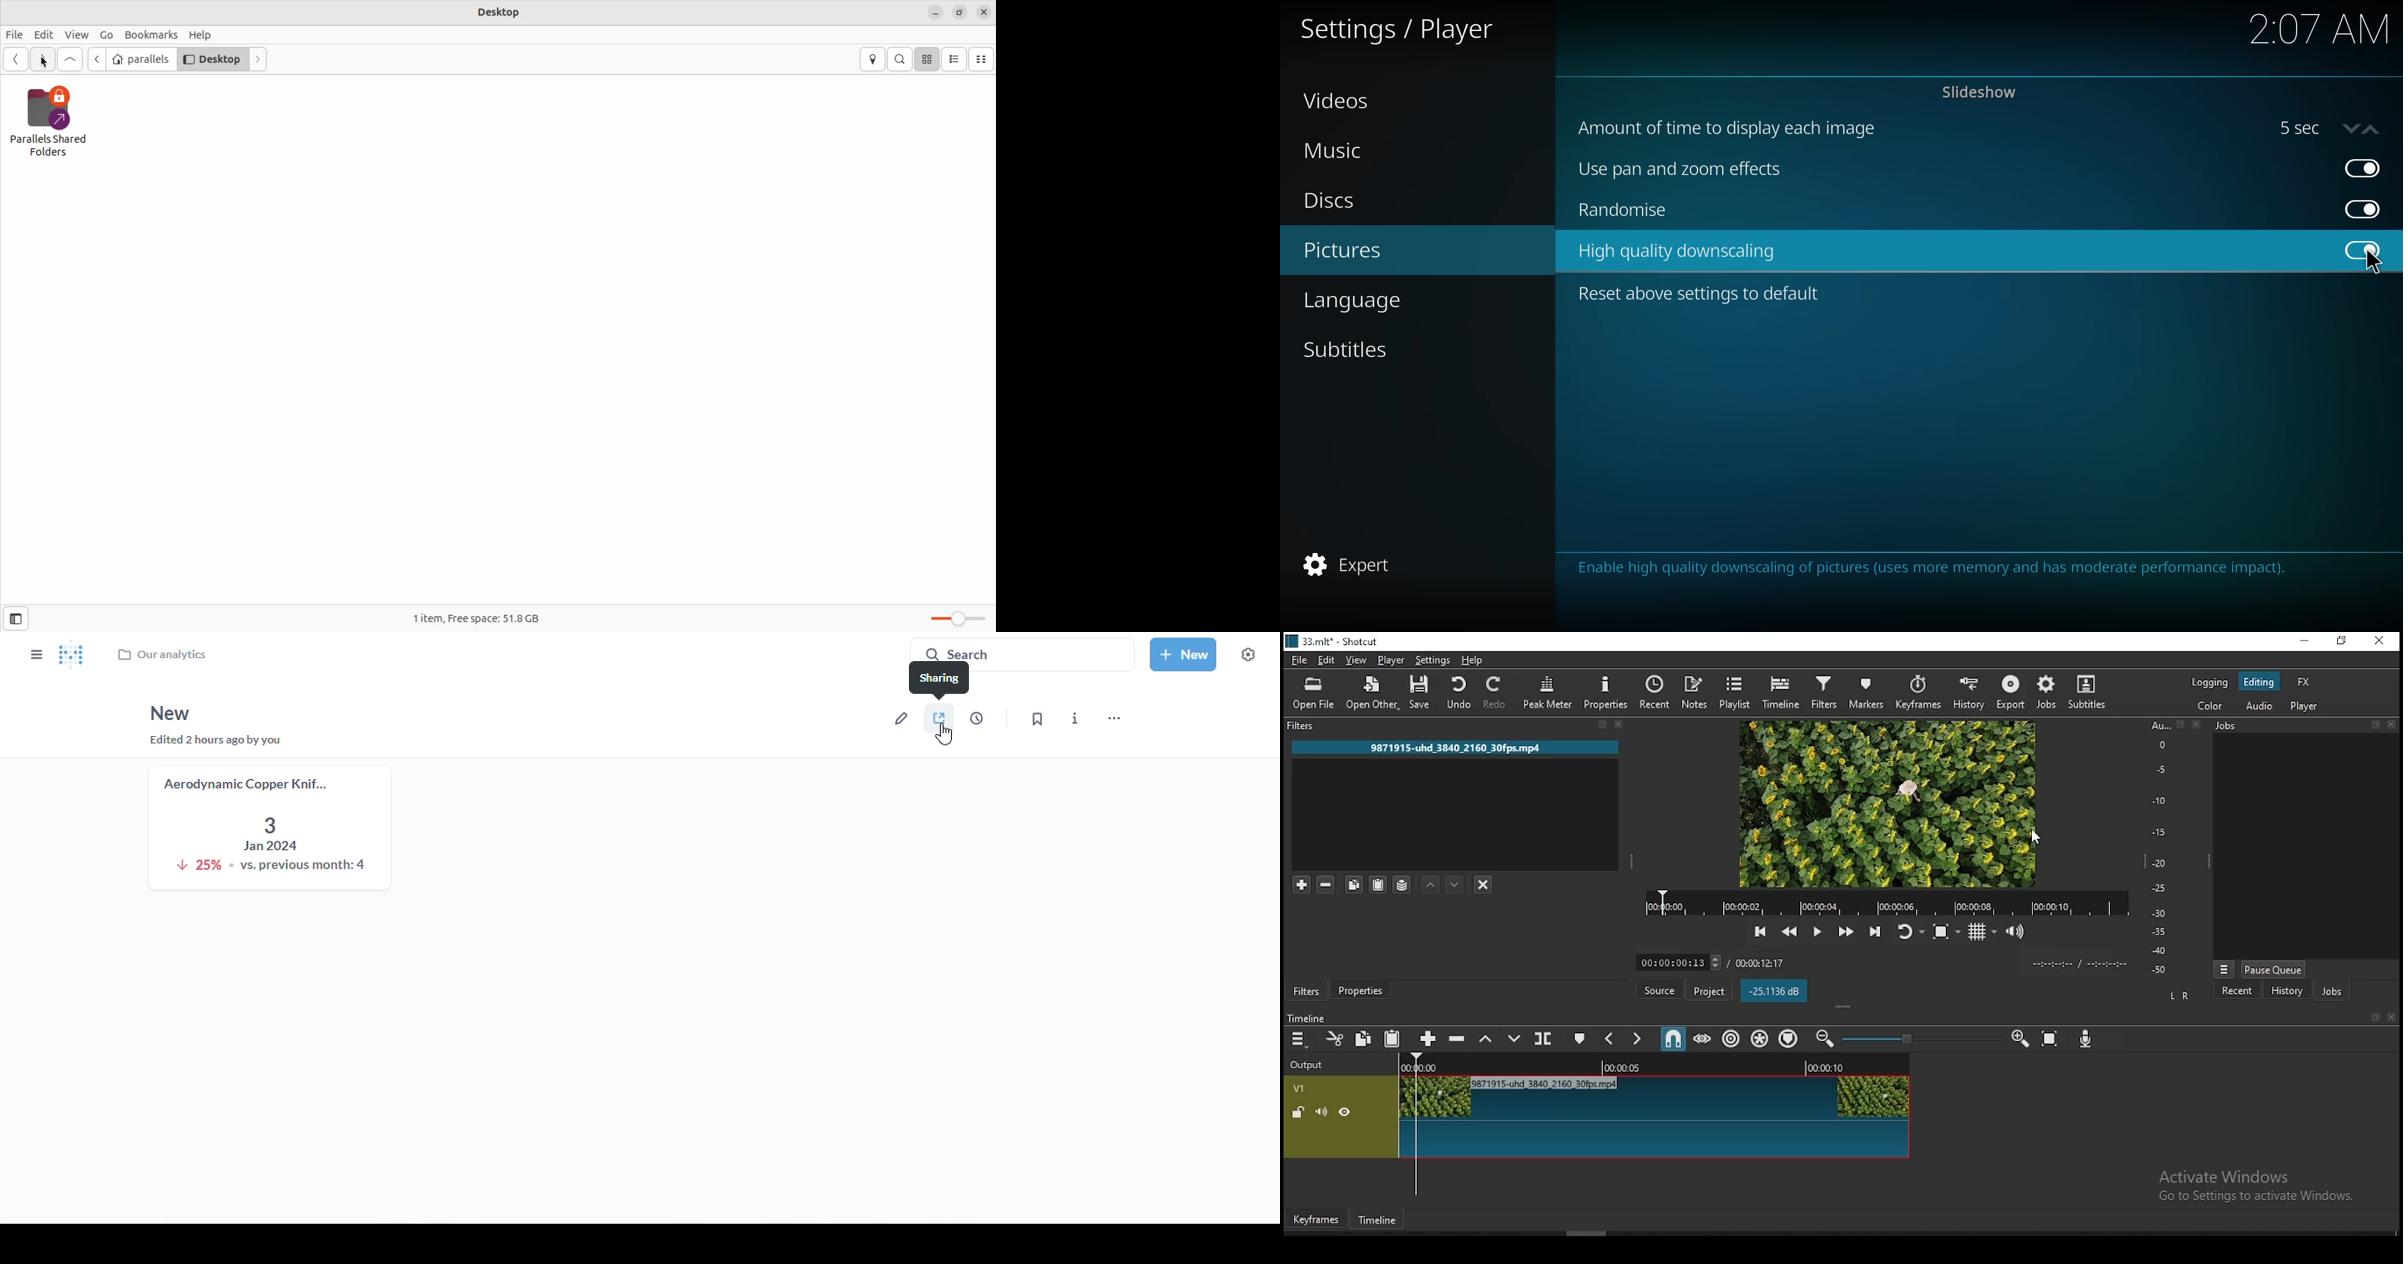 This screenshot has height=1288, width=2408. What do you see at coordinates (1825, 693) in the screenshot?
I see `filters` at bounding box center [1825, 693].